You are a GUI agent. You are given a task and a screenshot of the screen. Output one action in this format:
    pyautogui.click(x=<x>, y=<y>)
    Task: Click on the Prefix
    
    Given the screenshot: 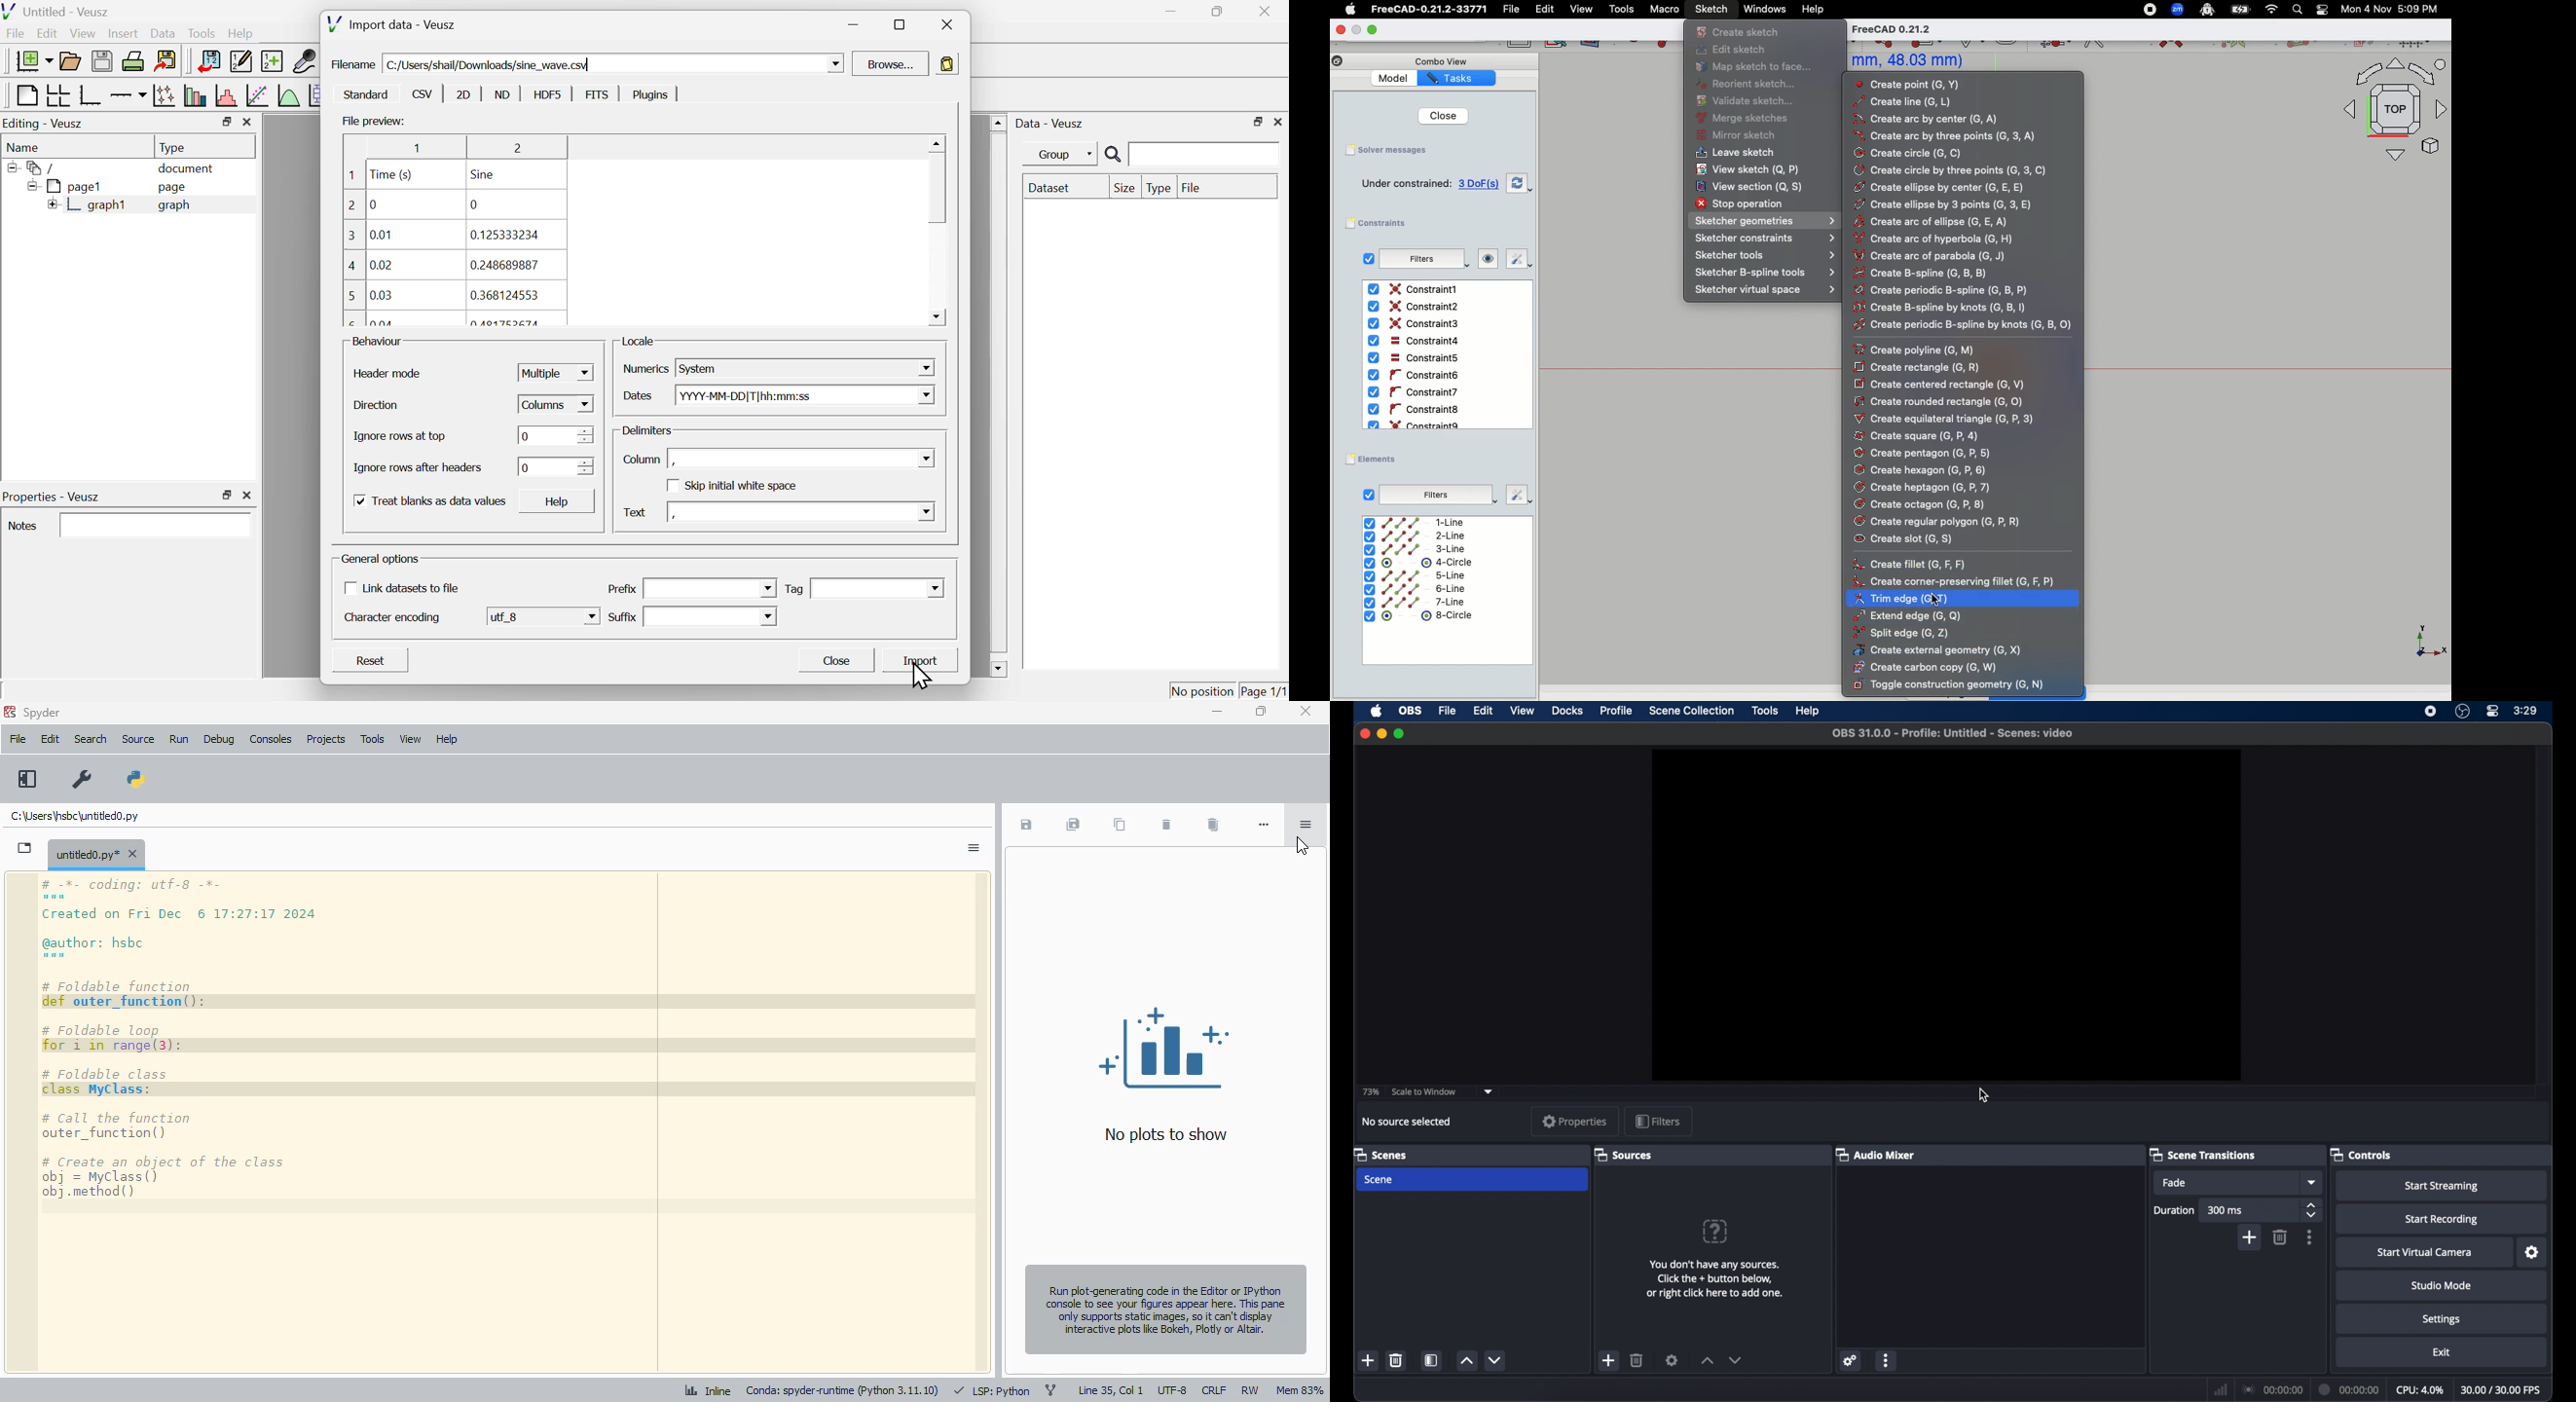 What is the action you would take?
    pyautogui.click(x=622, y=589)
    